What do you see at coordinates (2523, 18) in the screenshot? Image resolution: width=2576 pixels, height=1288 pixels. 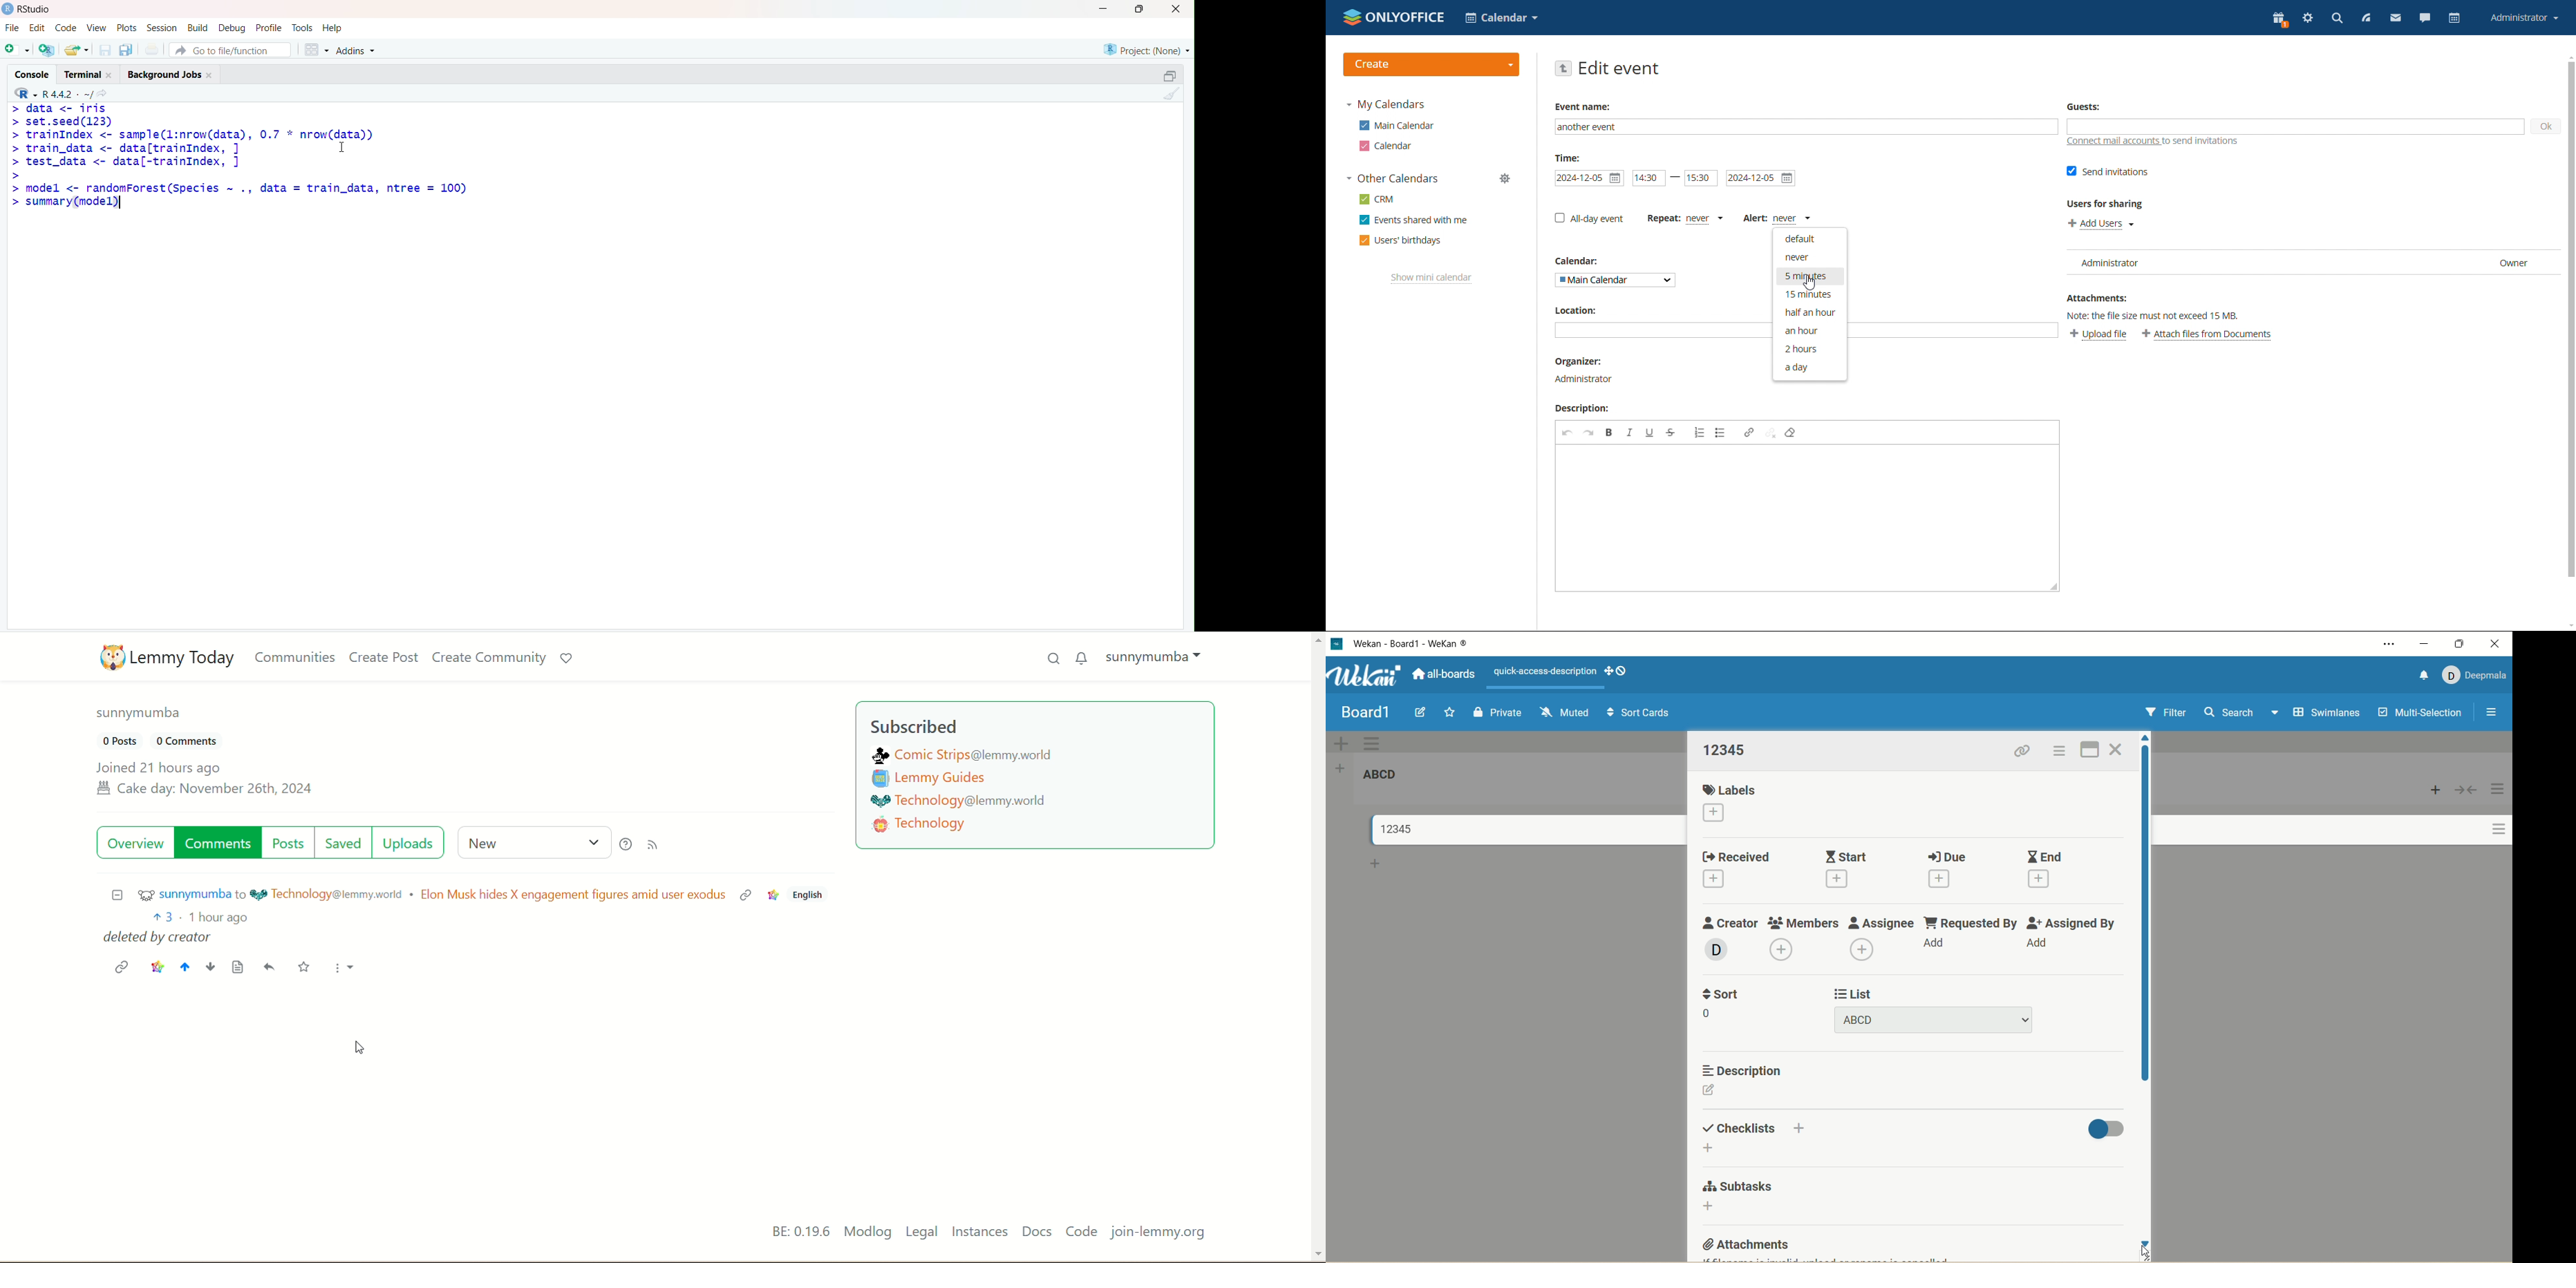 I see `account` at bounding box center [2523, 18].